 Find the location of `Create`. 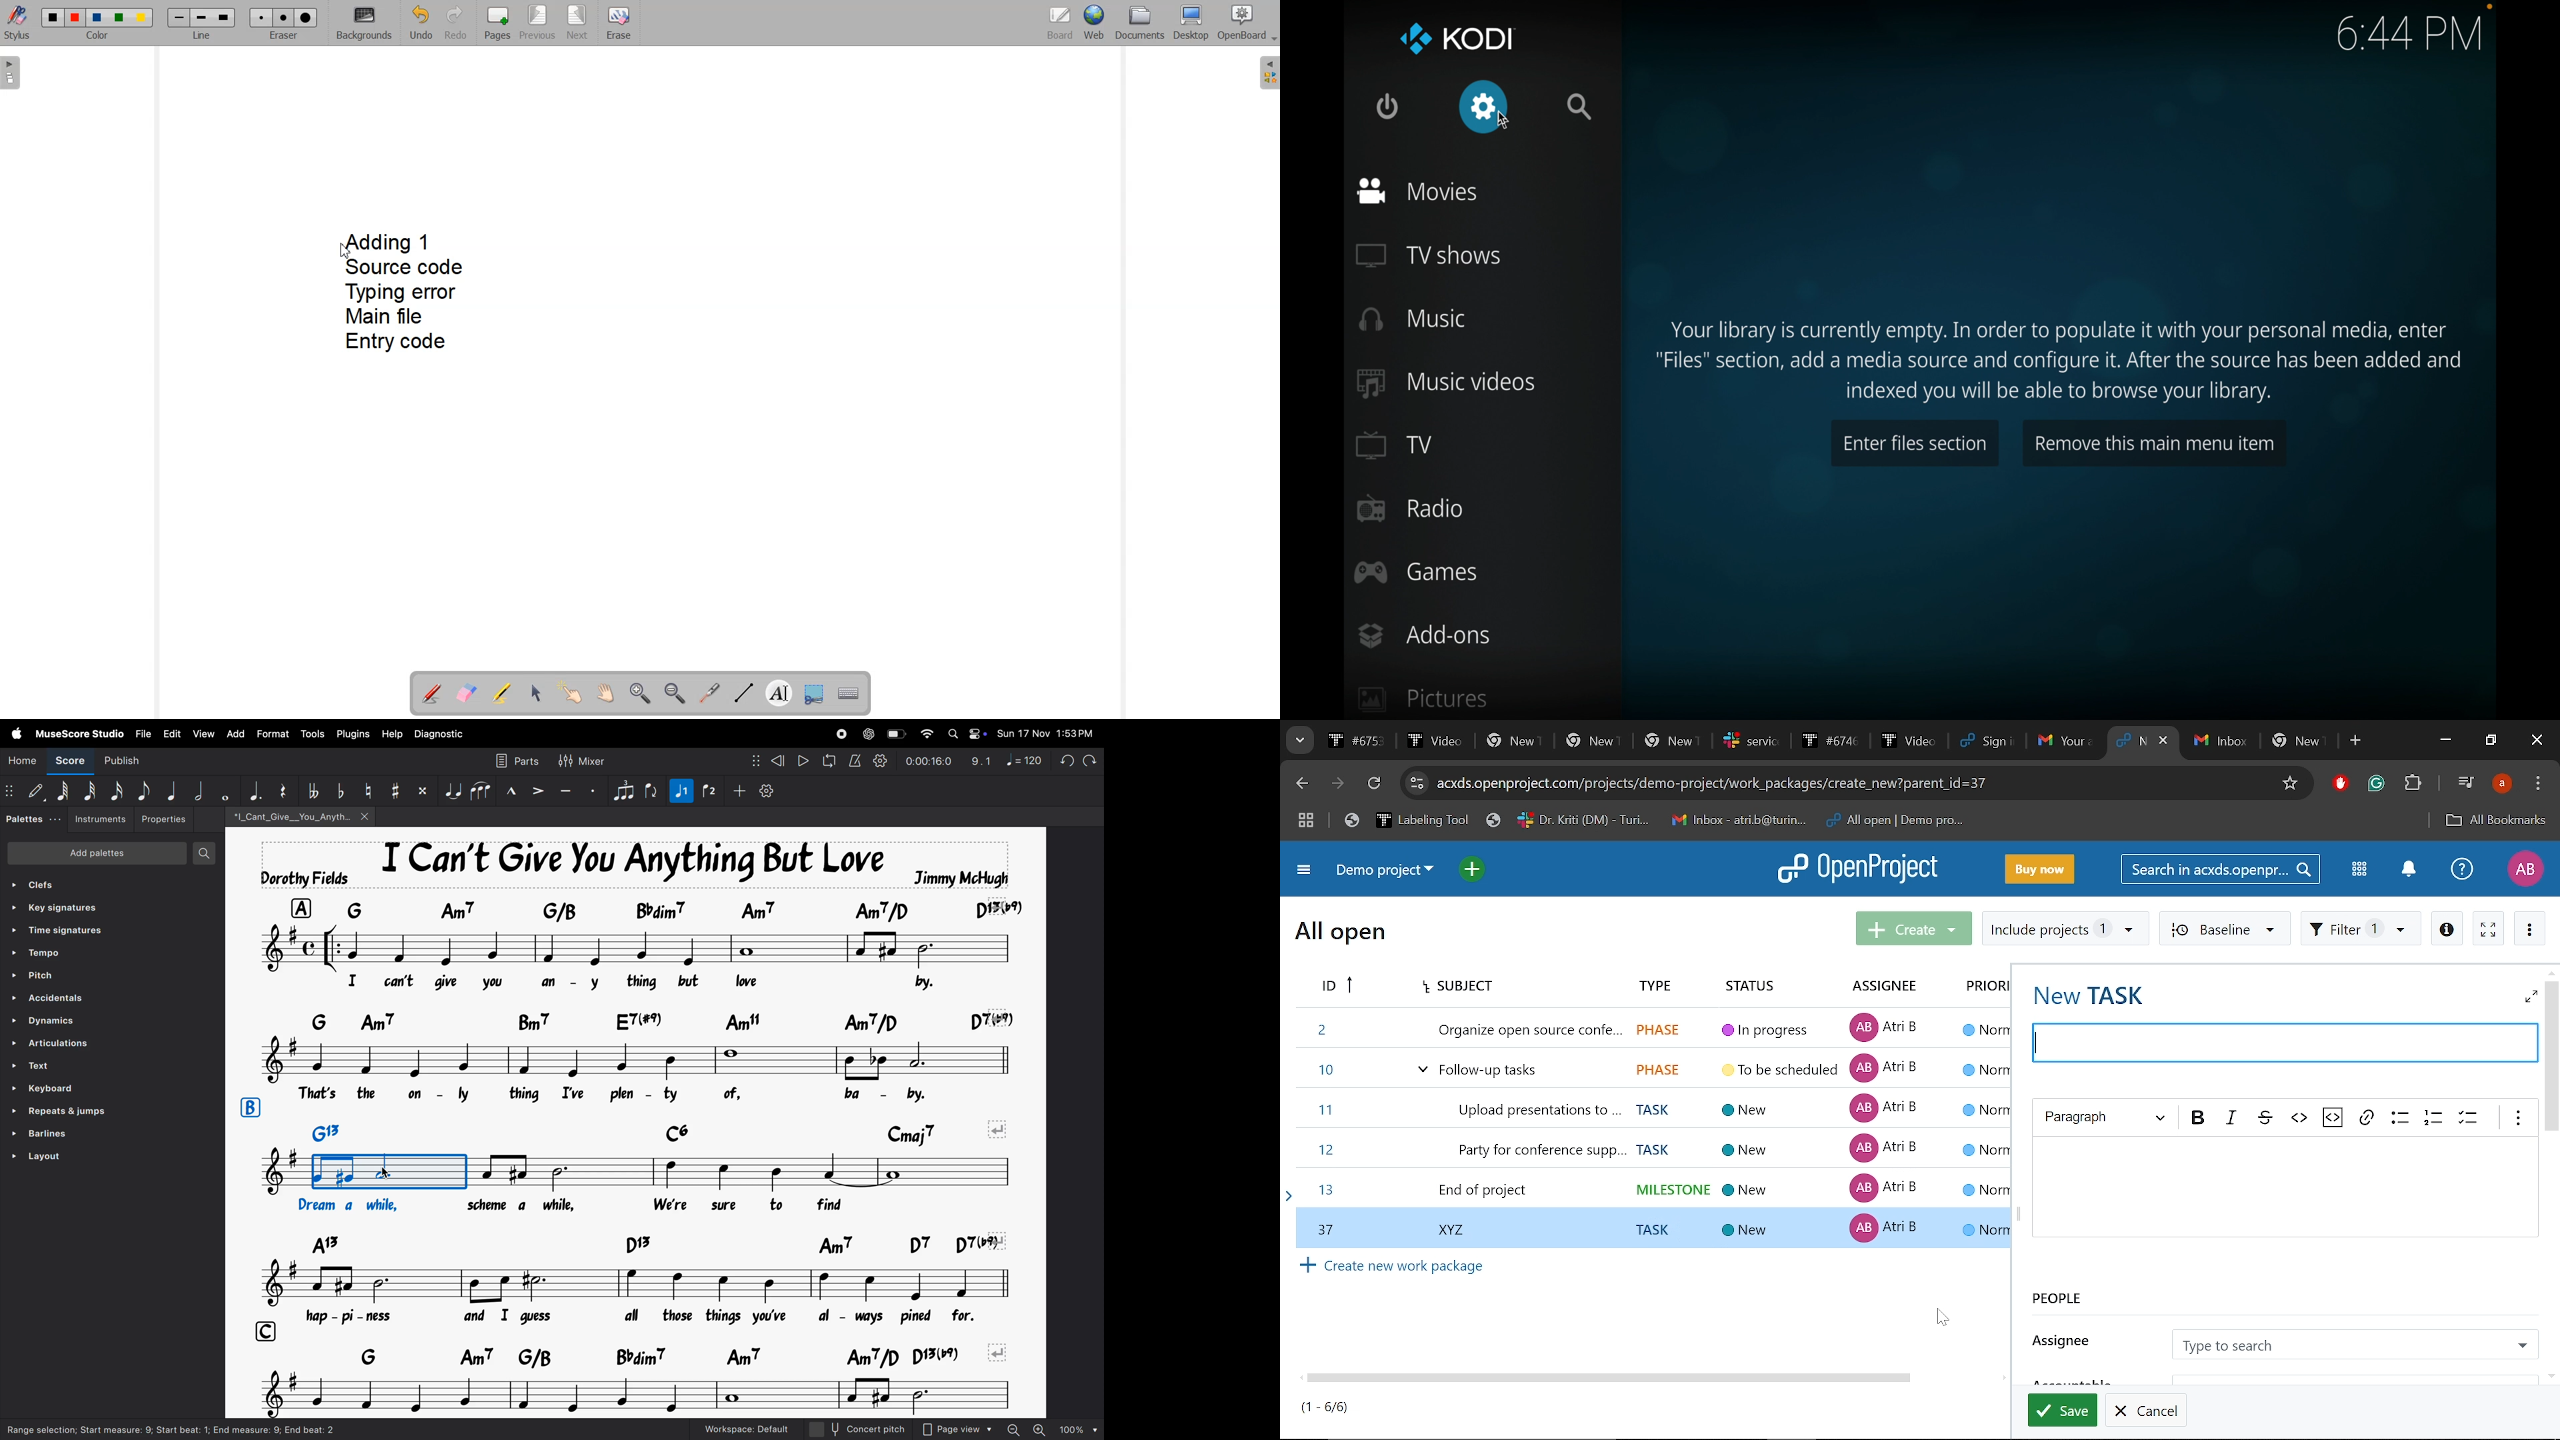

Create is located at coordinates (1914, 927).